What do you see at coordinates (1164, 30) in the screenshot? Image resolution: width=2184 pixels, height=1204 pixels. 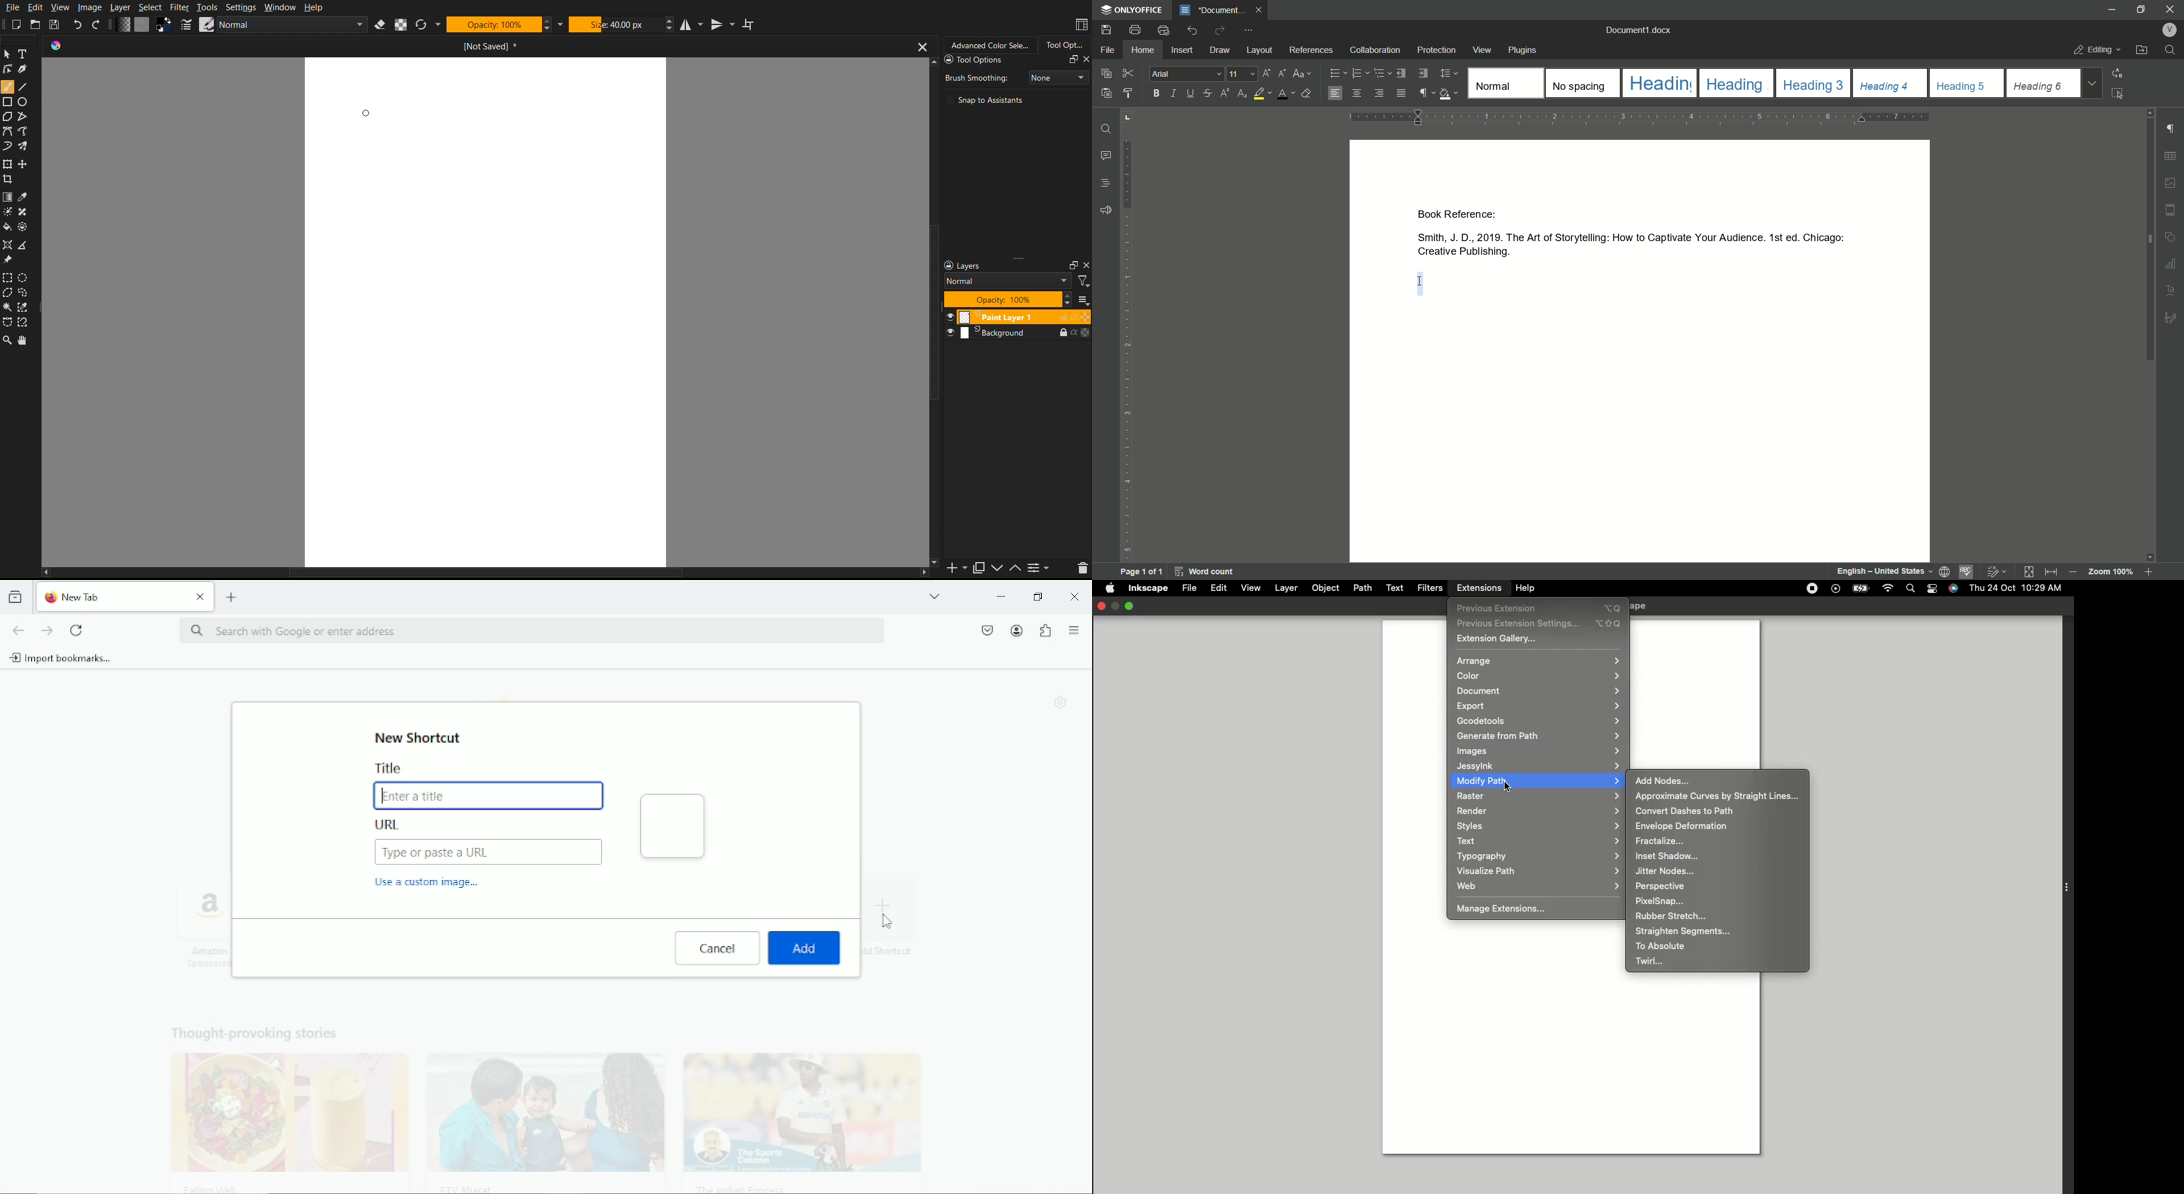 I see `quick print` at bounding box center [1164, 30].